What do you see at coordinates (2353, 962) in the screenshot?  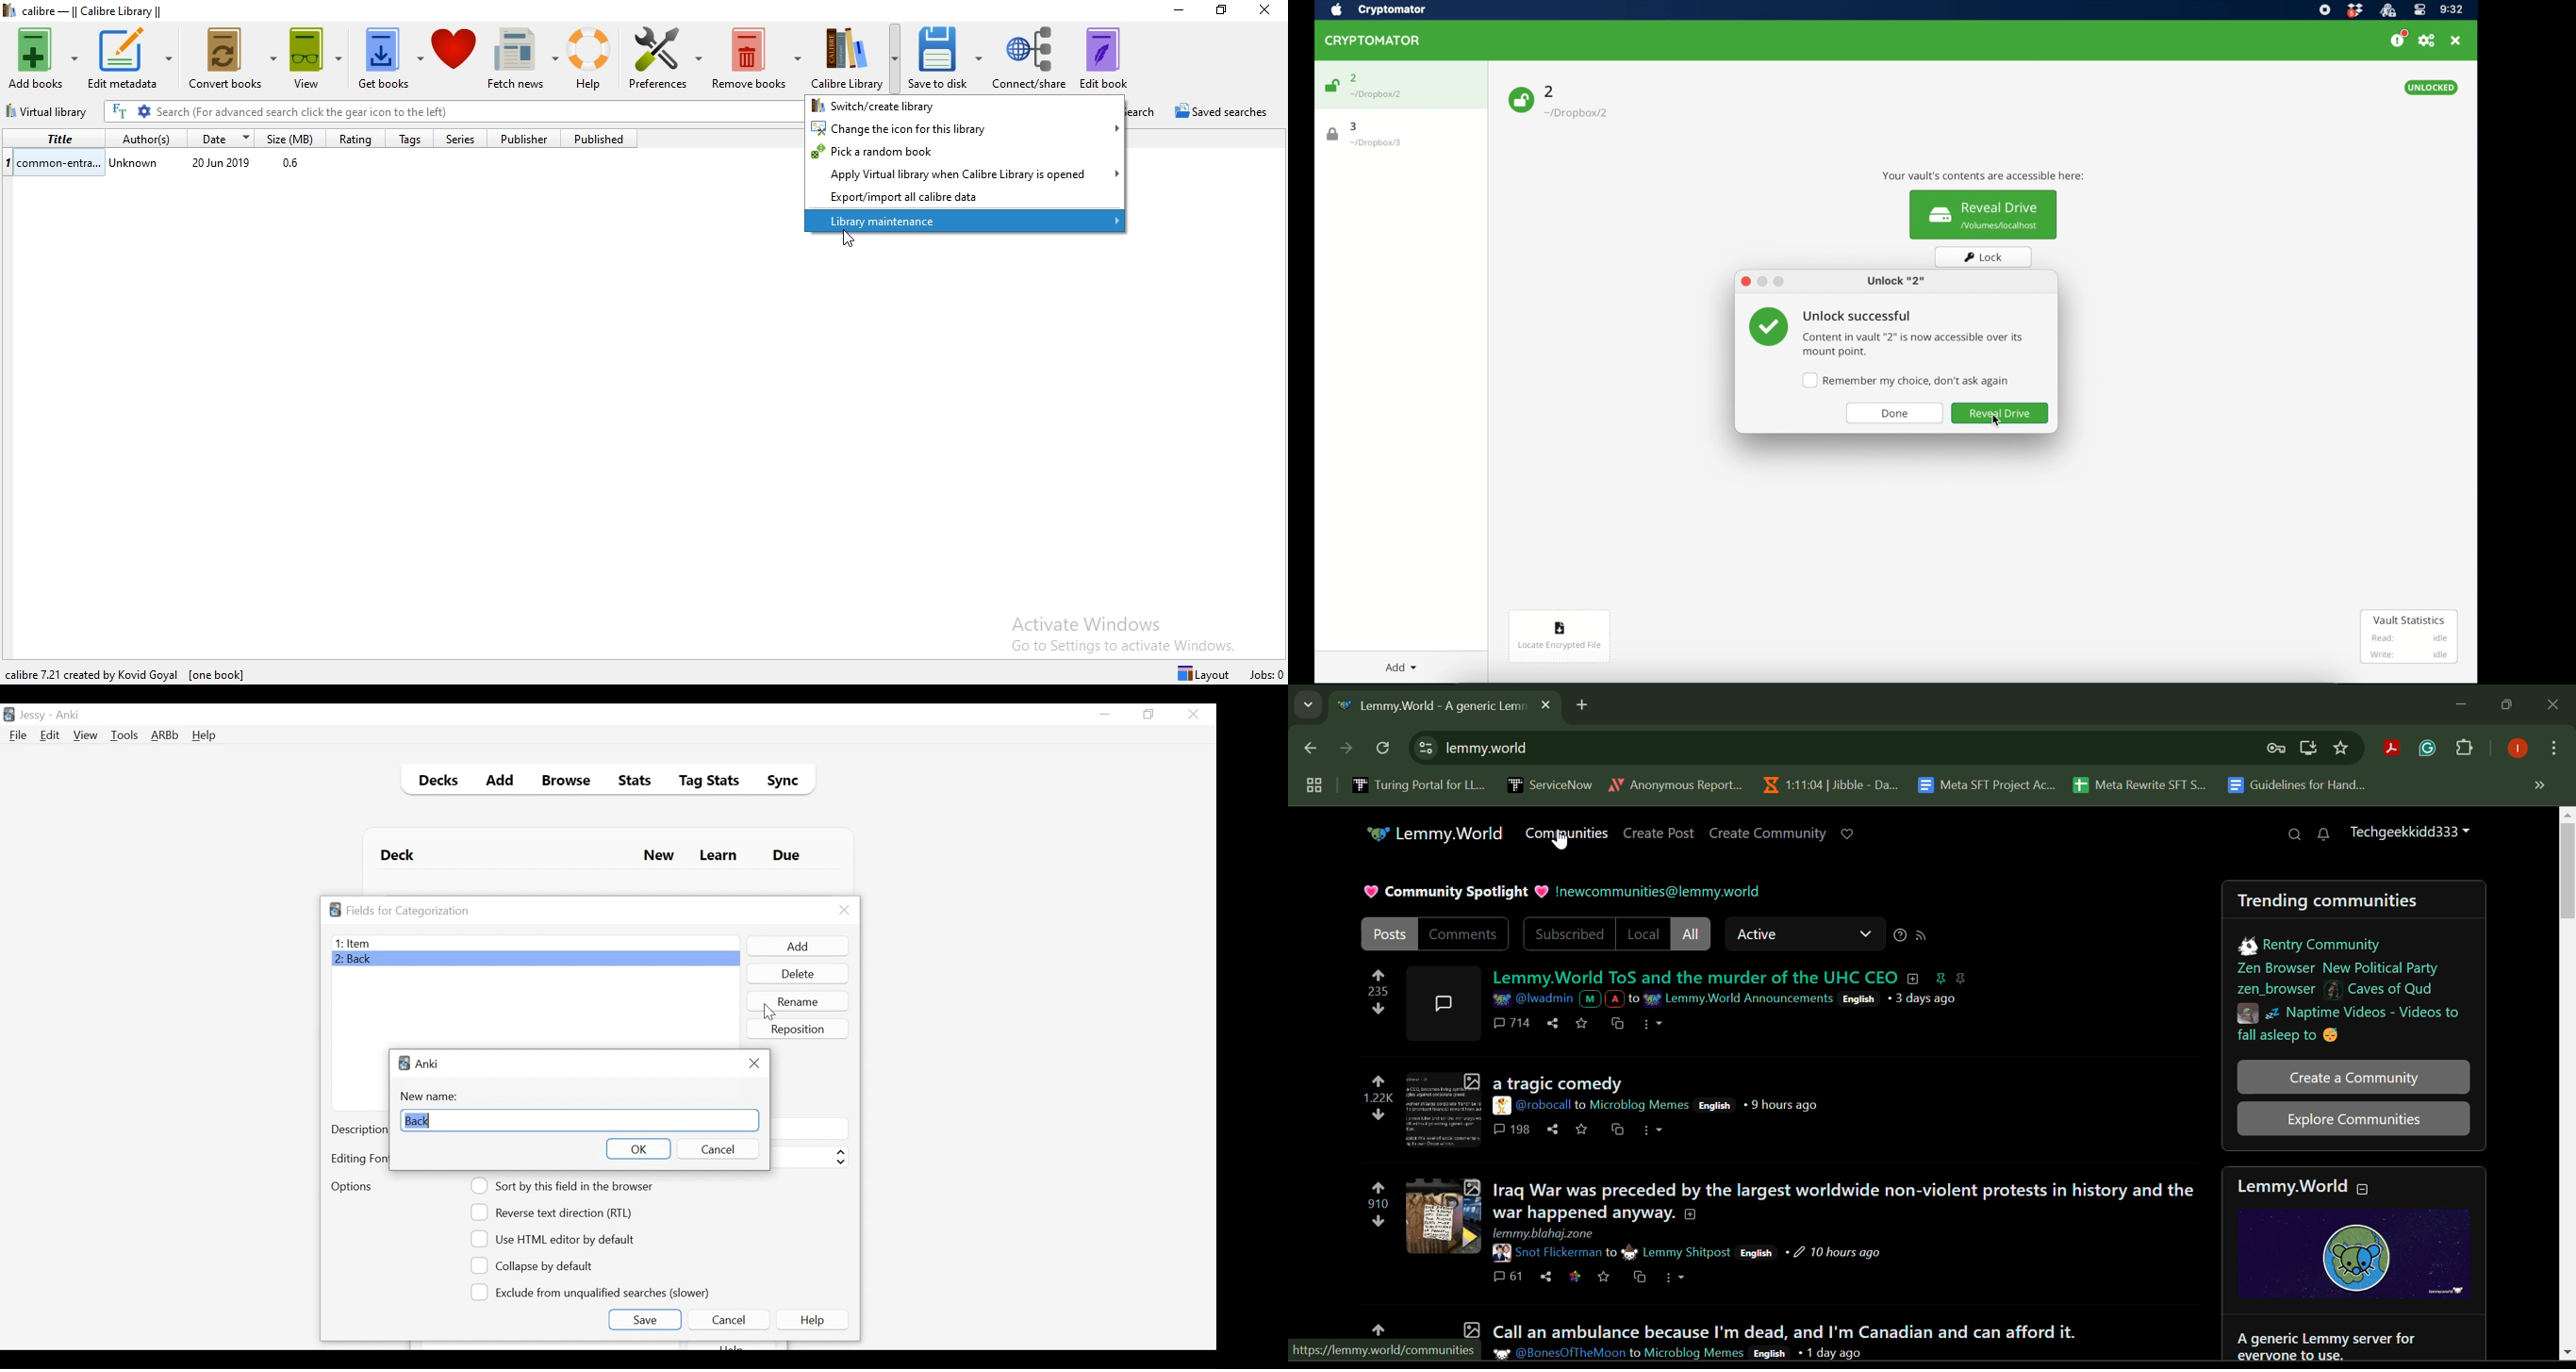 I see `Trending Communities` at bounding box center [2353, 962].